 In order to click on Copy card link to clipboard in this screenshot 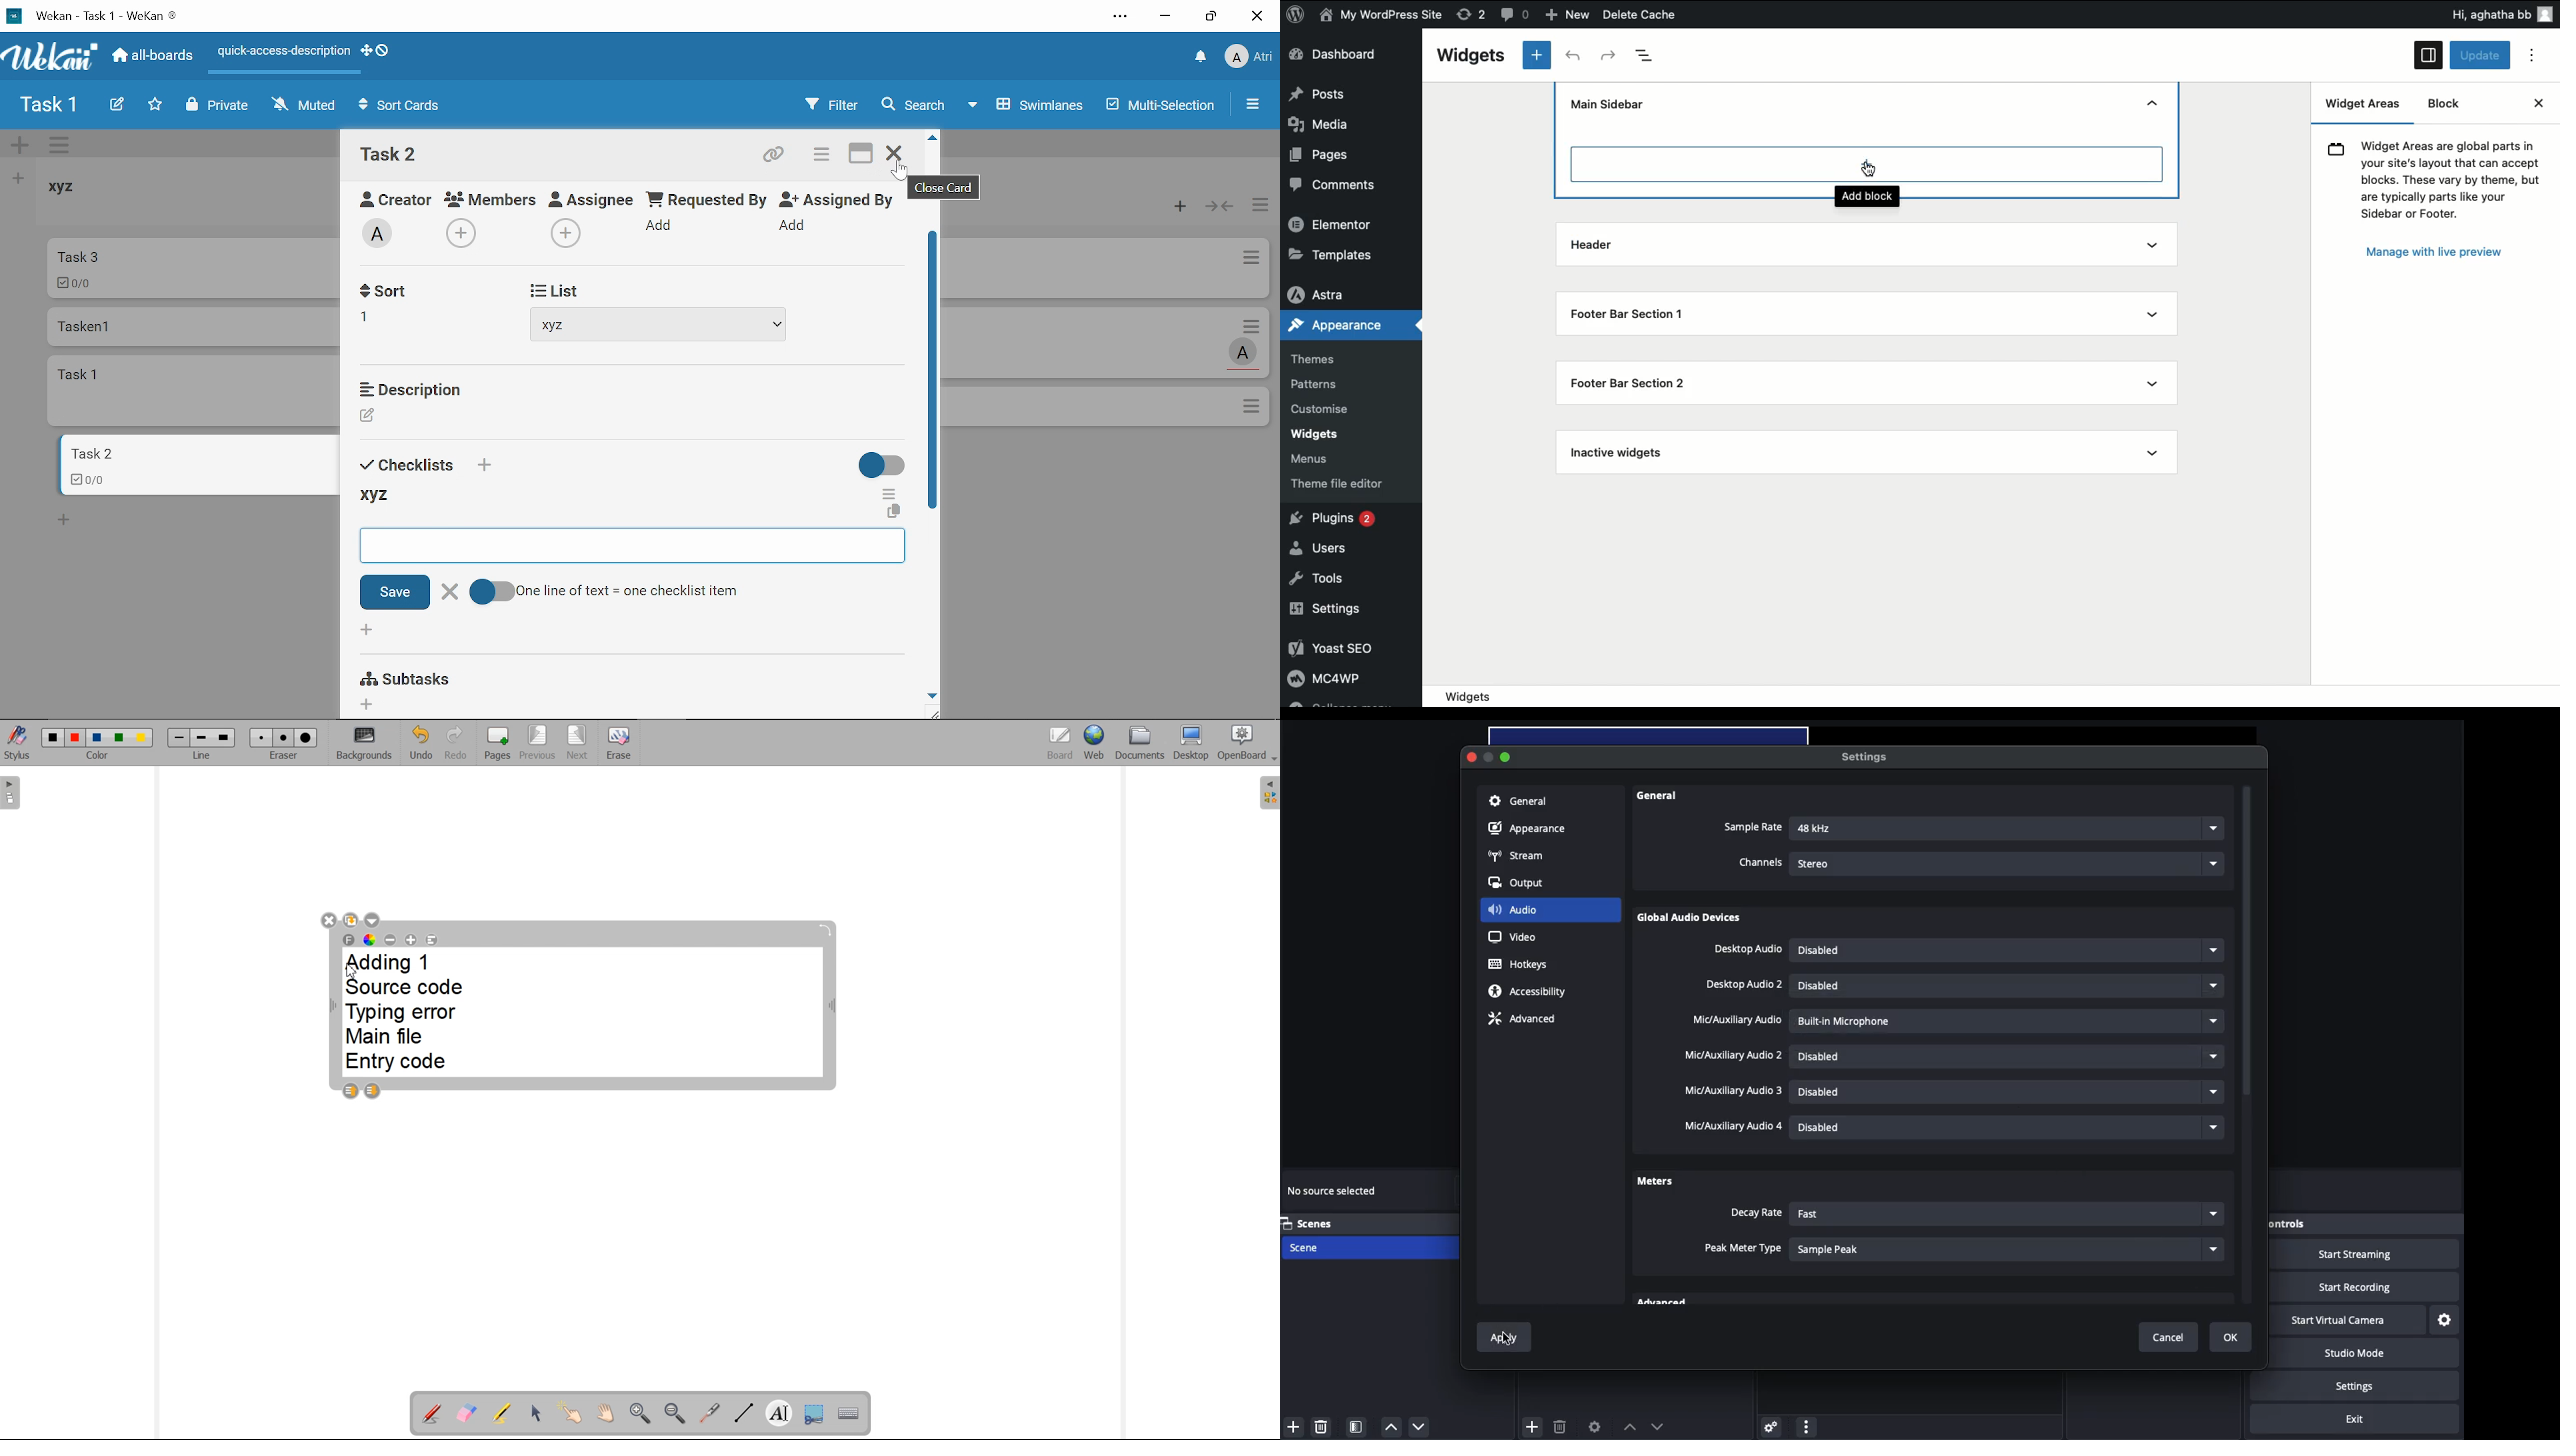, I will do `click(776, 157)`.